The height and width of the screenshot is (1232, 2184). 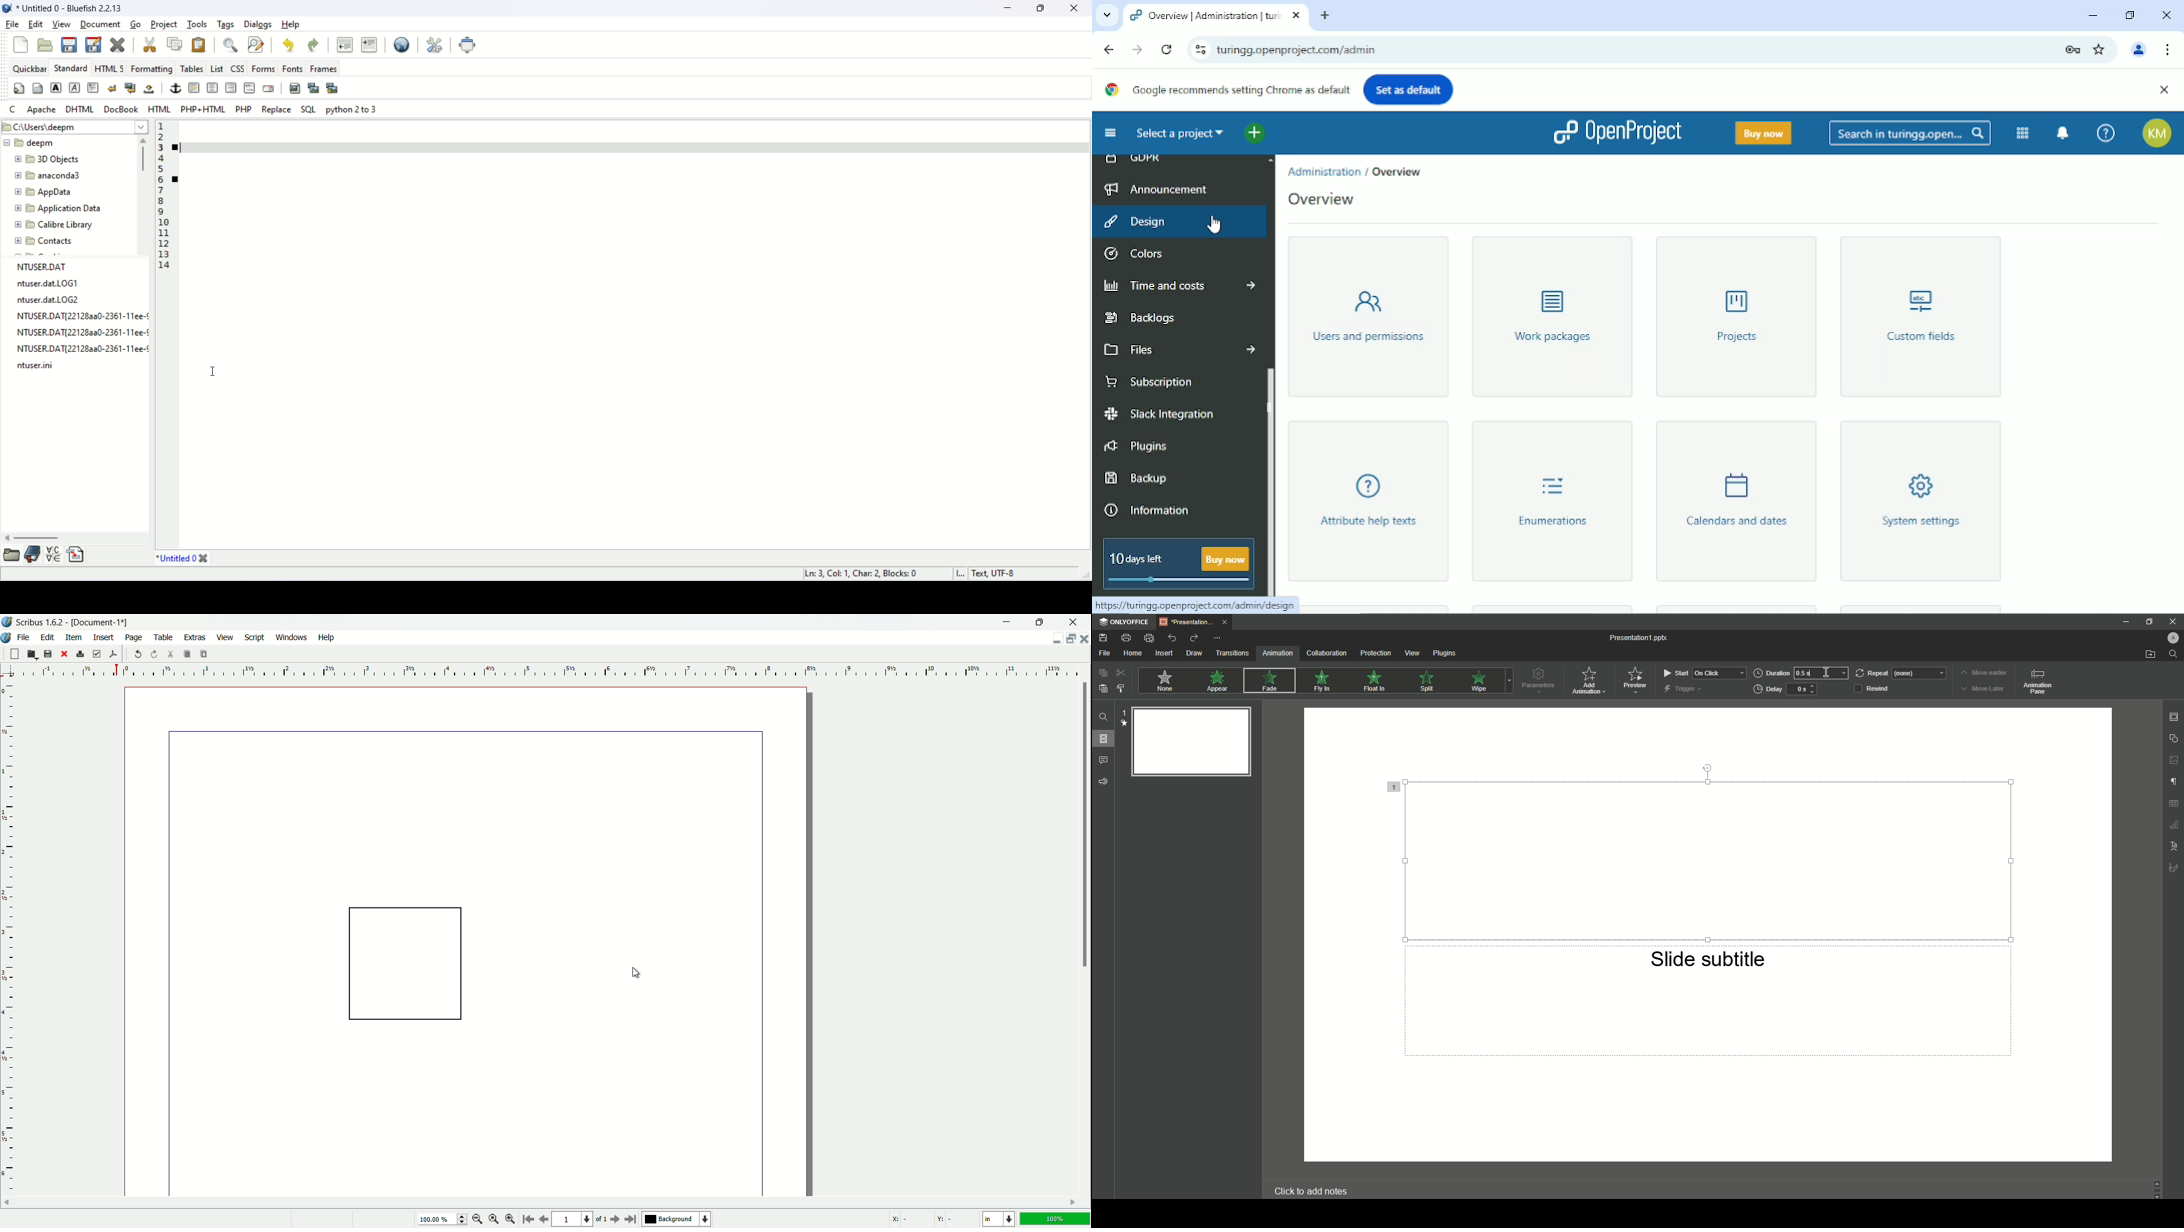 What do you see at coordinates (226, 24) in the screenshot?
I see `tags` at bounding box center [226, 24].